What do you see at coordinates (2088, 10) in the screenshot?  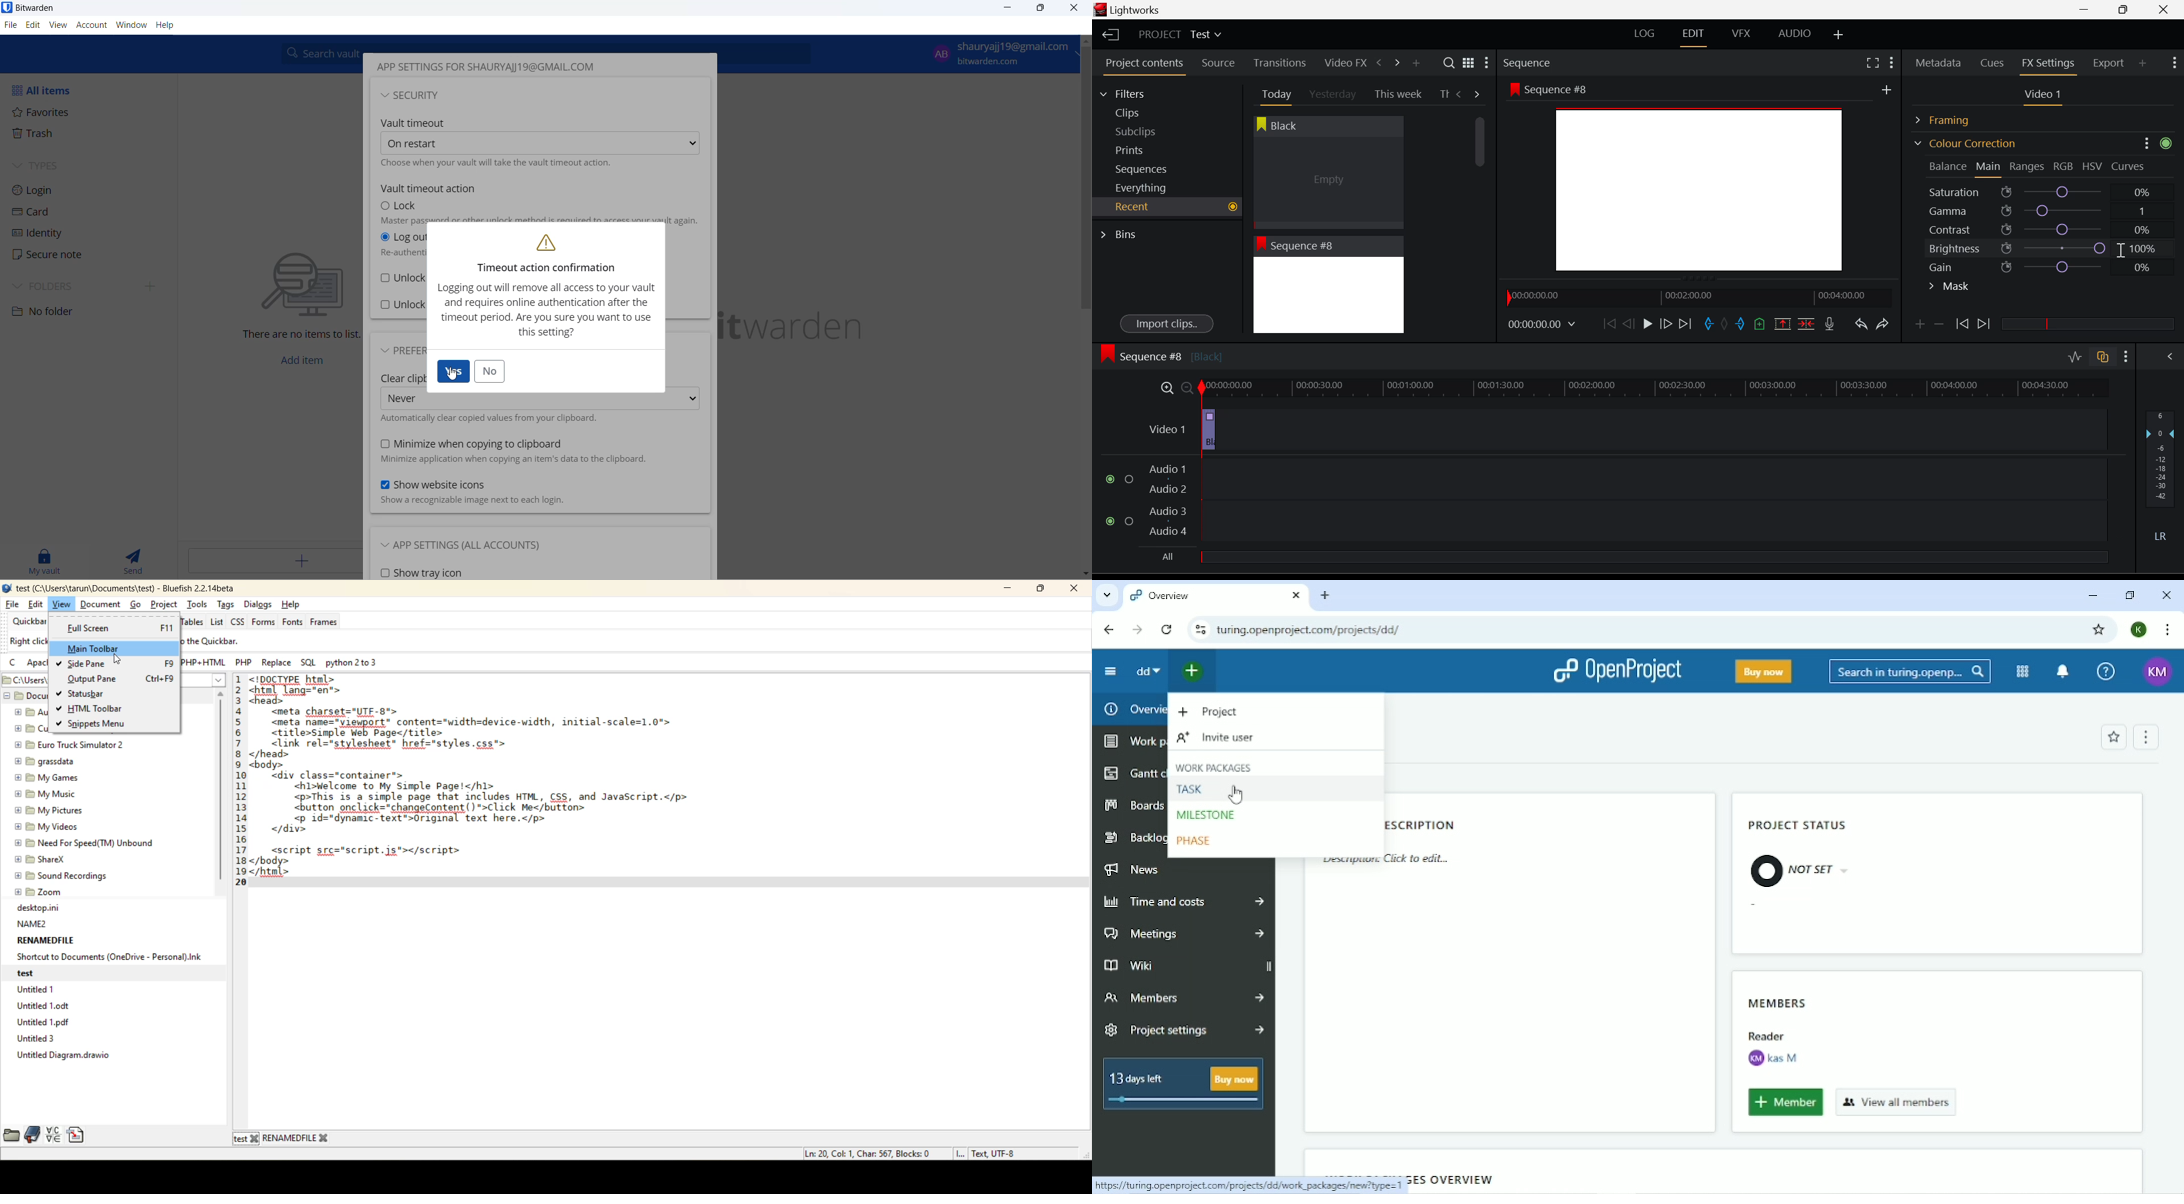 I see `Restore Down` at bounding box center [2088, 10].